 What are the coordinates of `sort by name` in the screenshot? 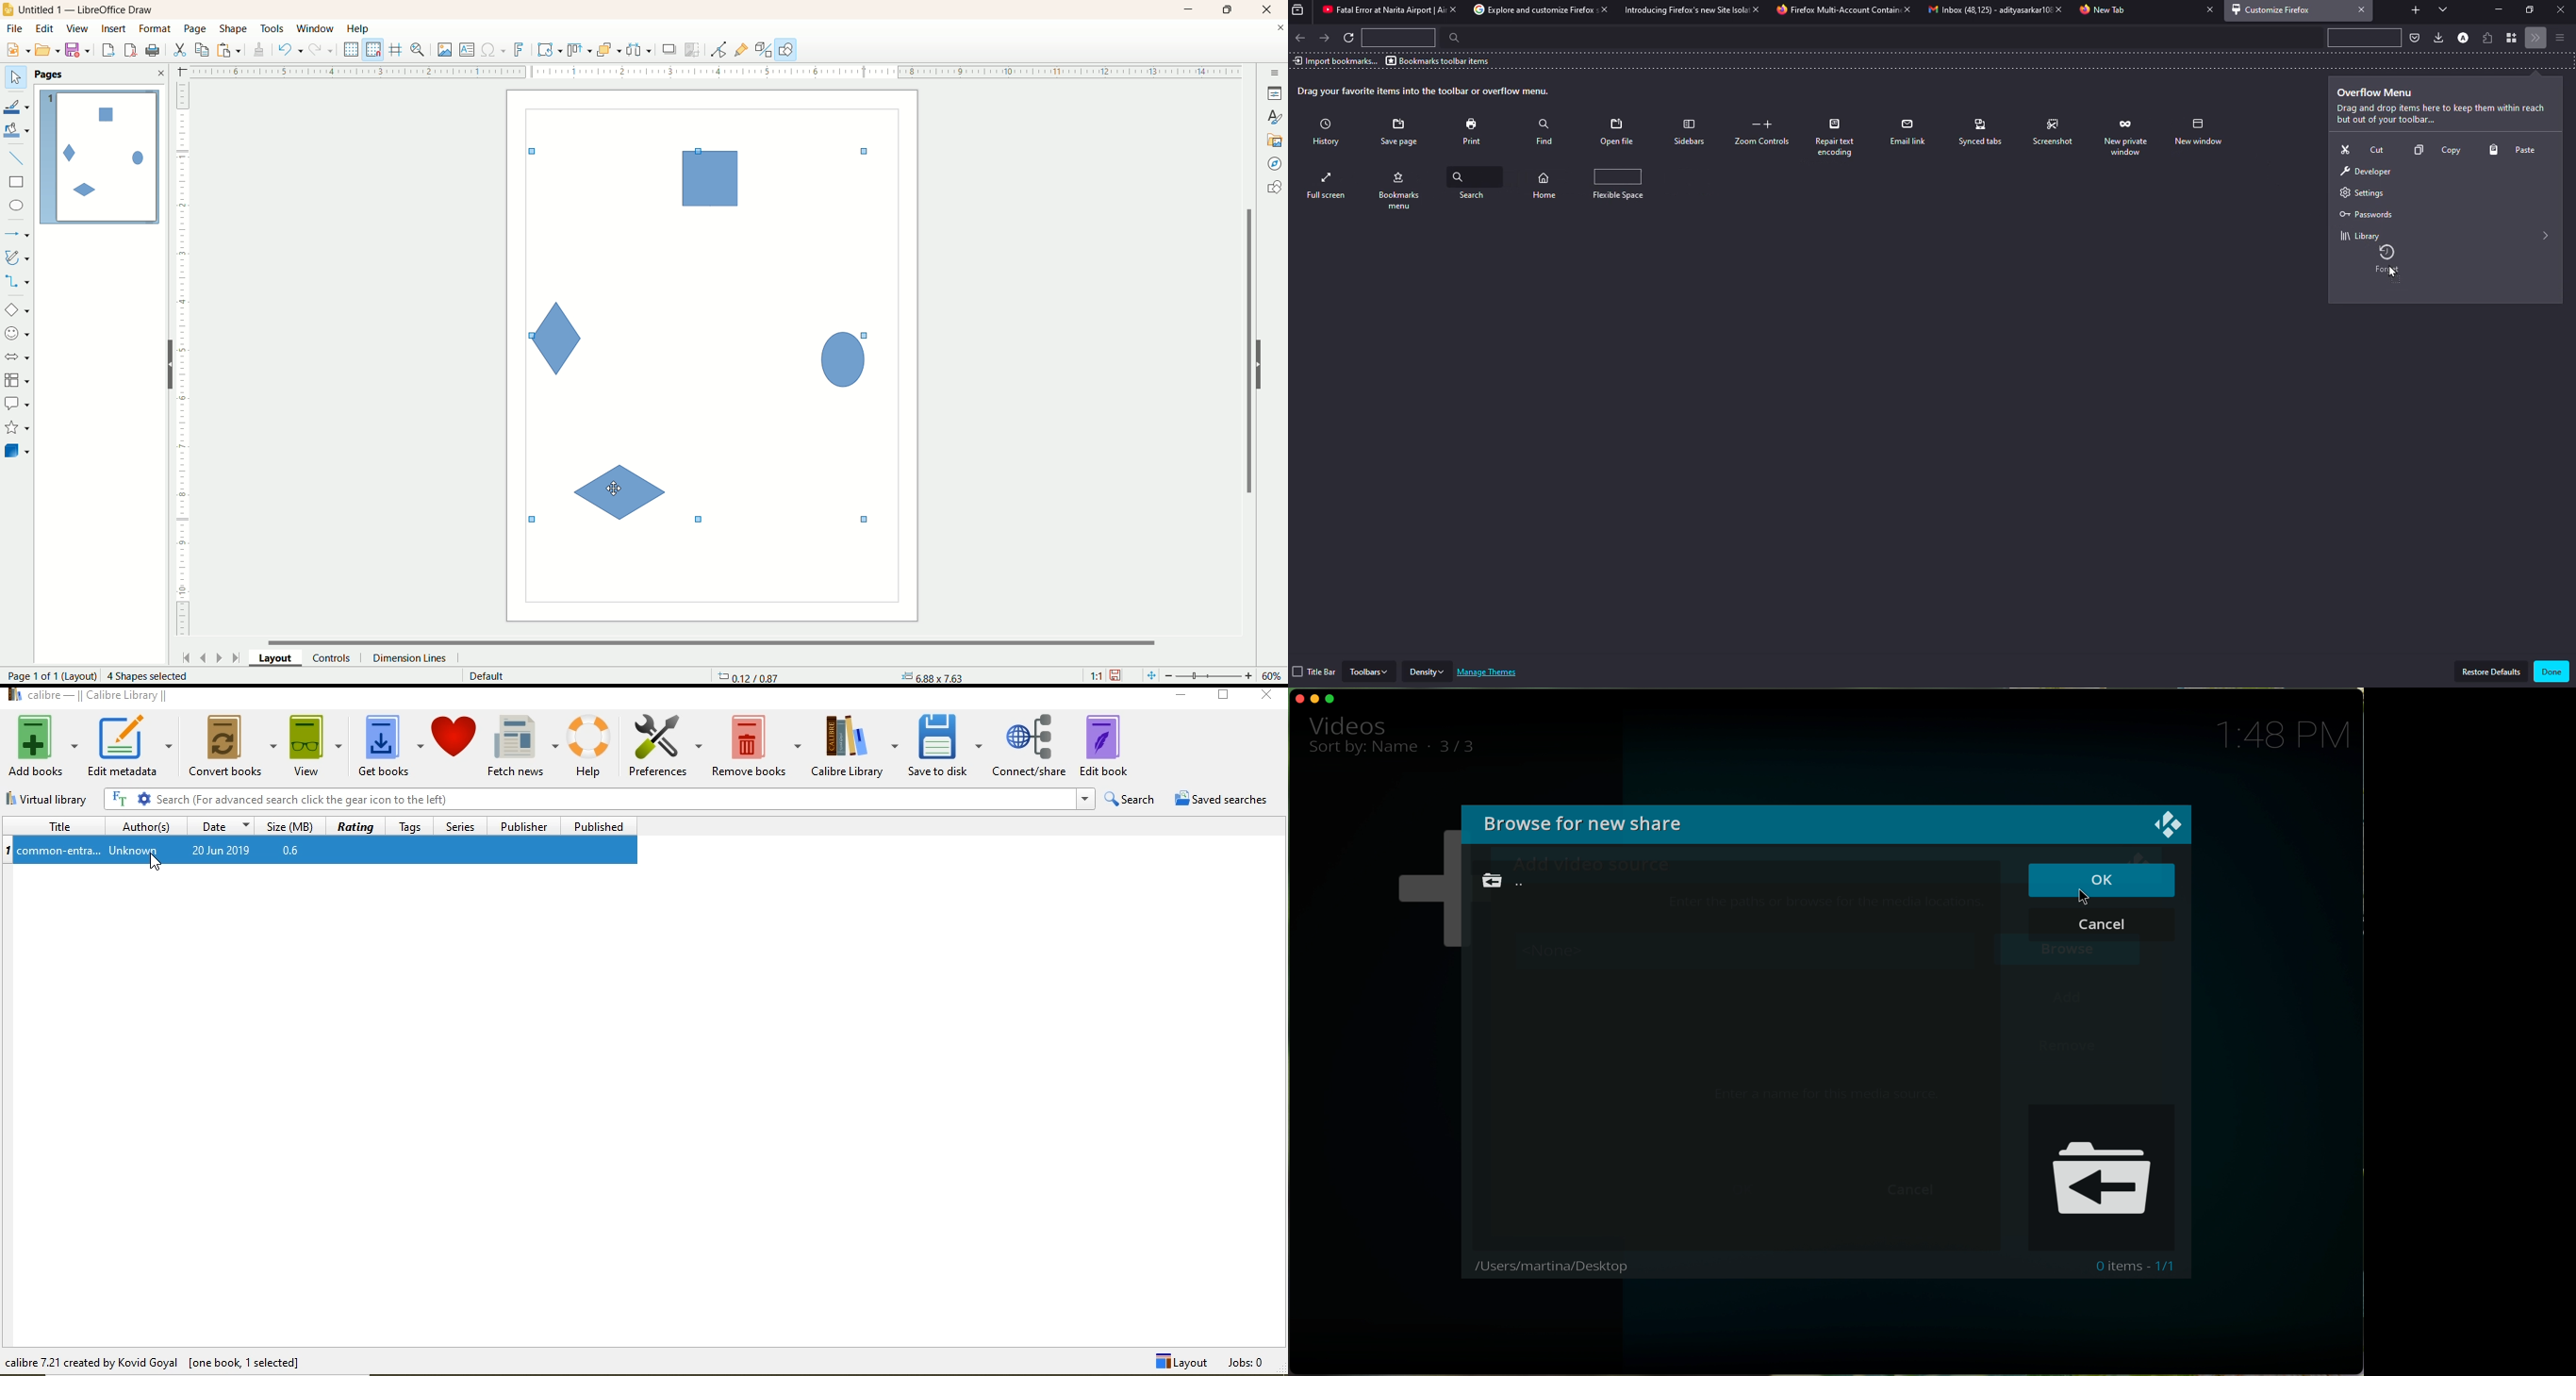 It's located at (1364, 750).